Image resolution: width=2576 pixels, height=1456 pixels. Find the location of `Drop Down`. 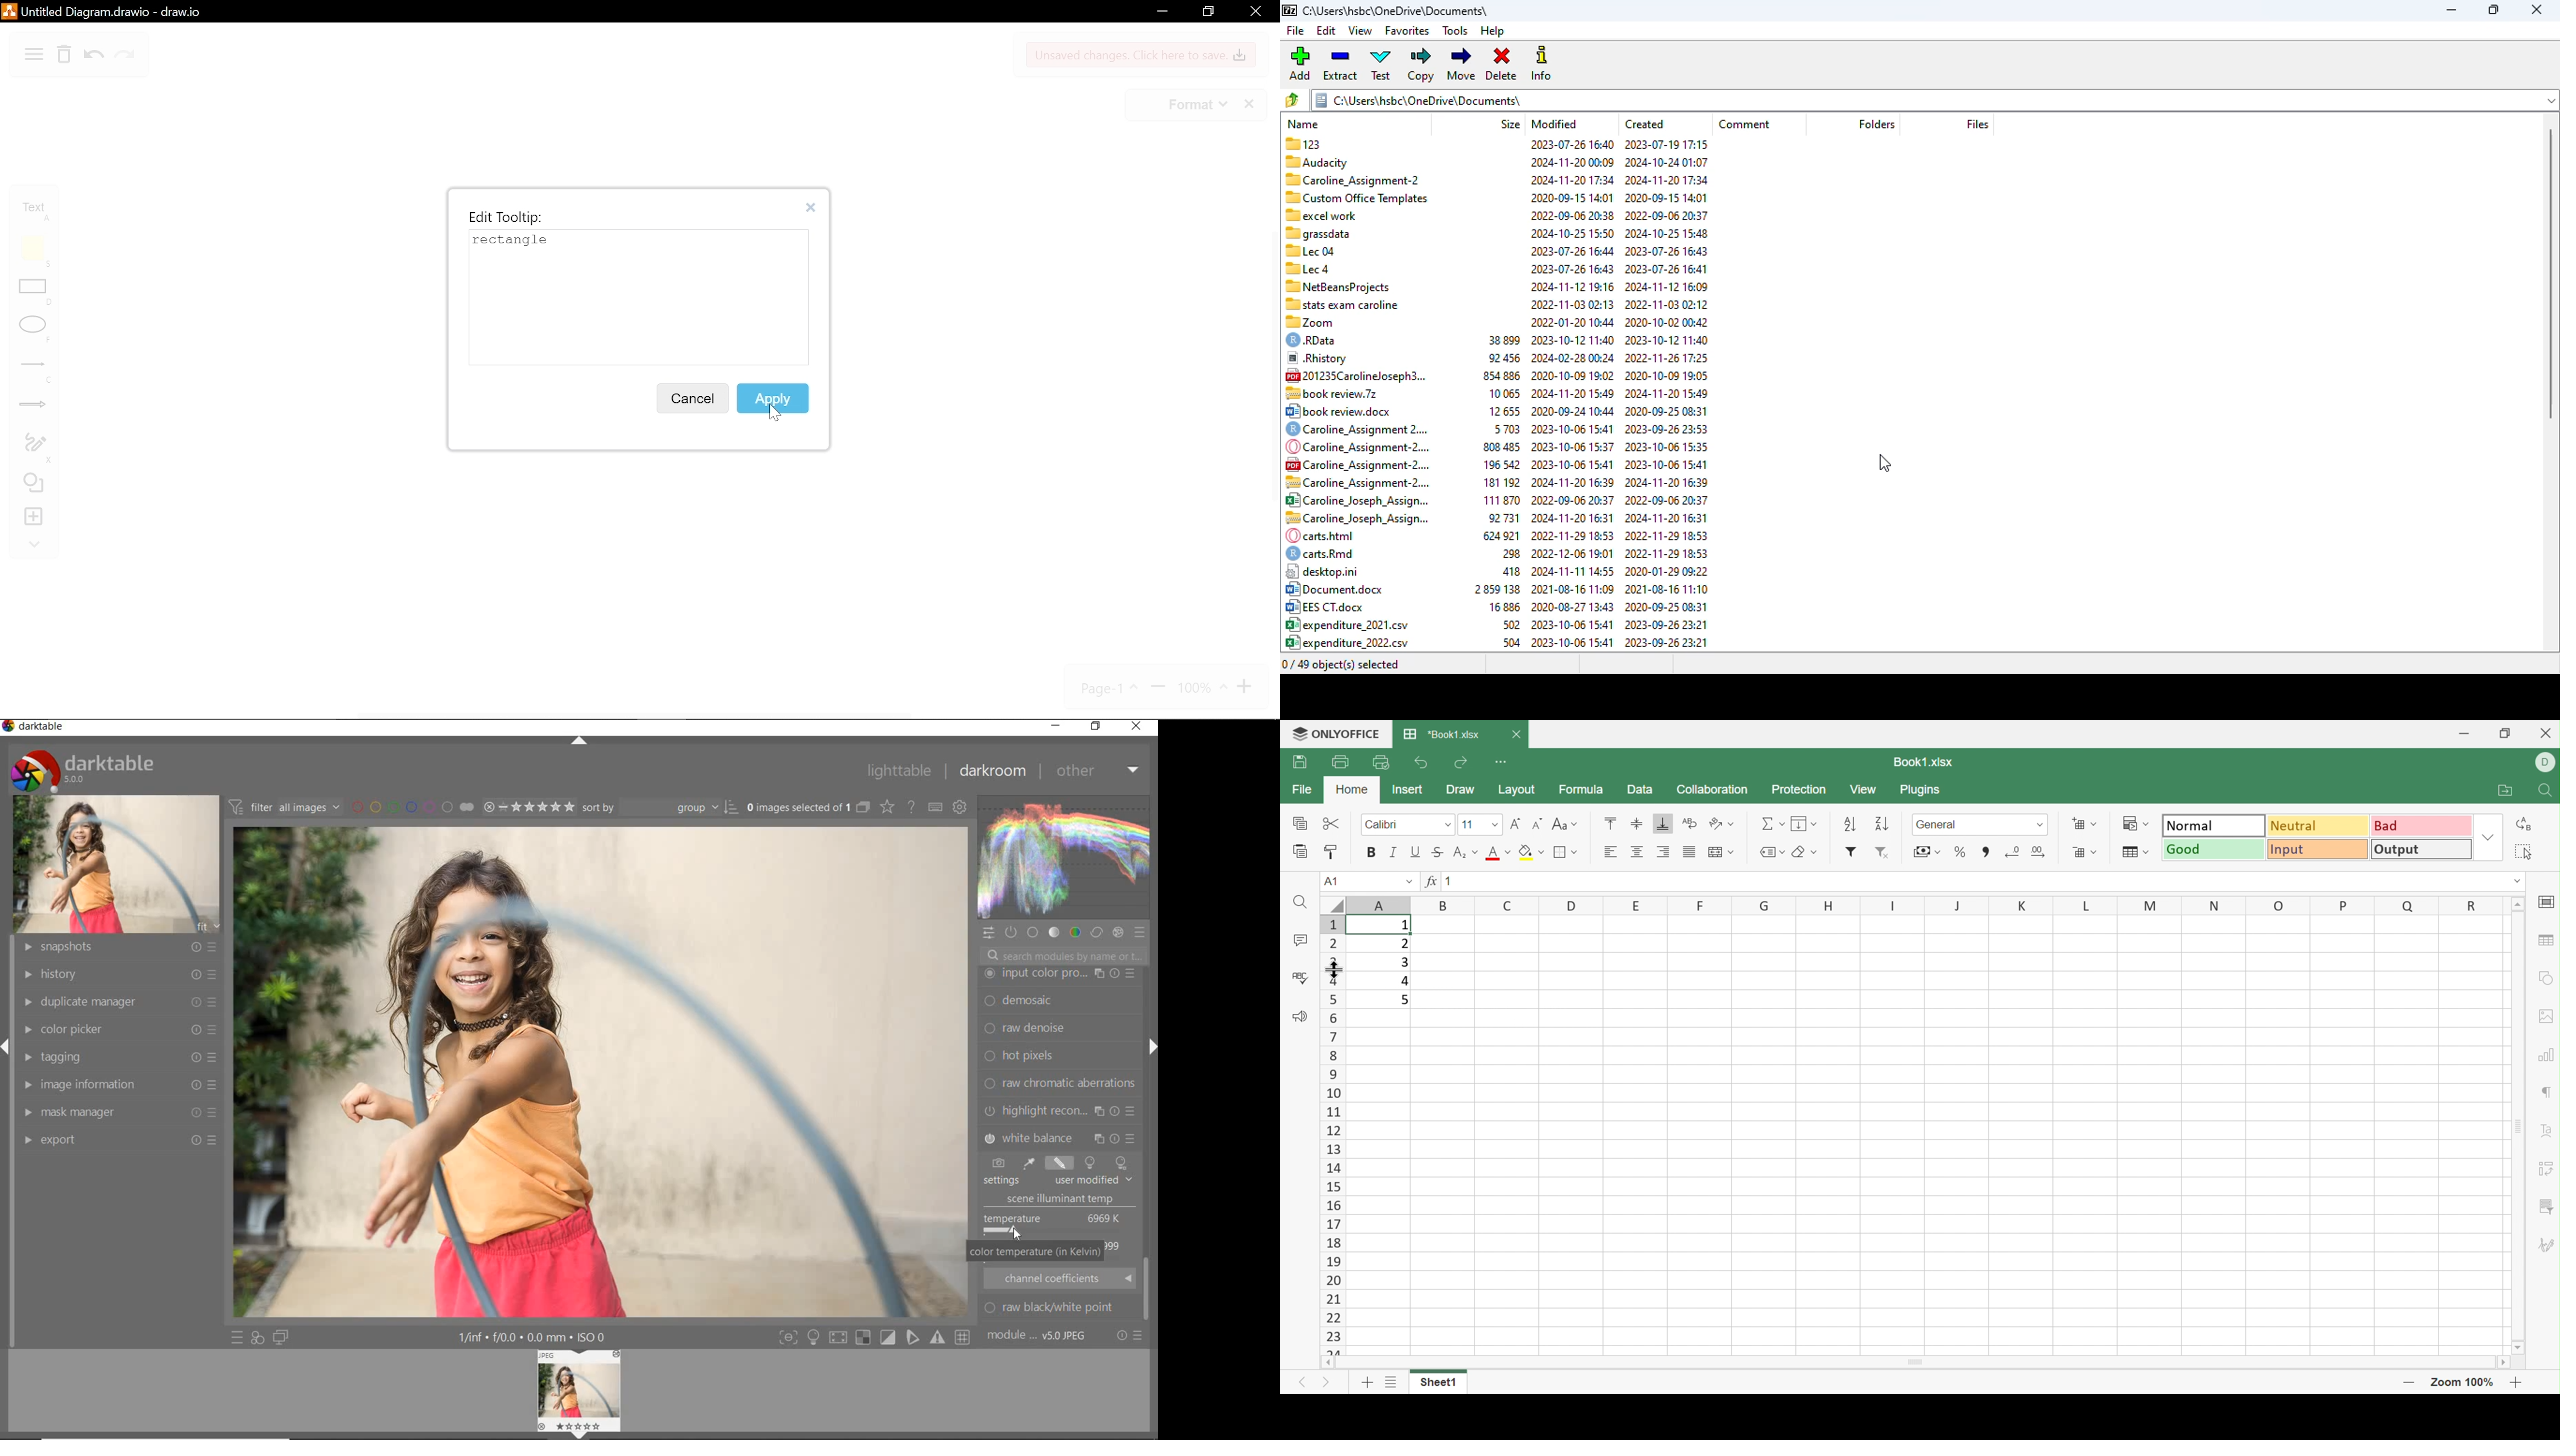

Drop Down is located at coordinates (1816, 824).